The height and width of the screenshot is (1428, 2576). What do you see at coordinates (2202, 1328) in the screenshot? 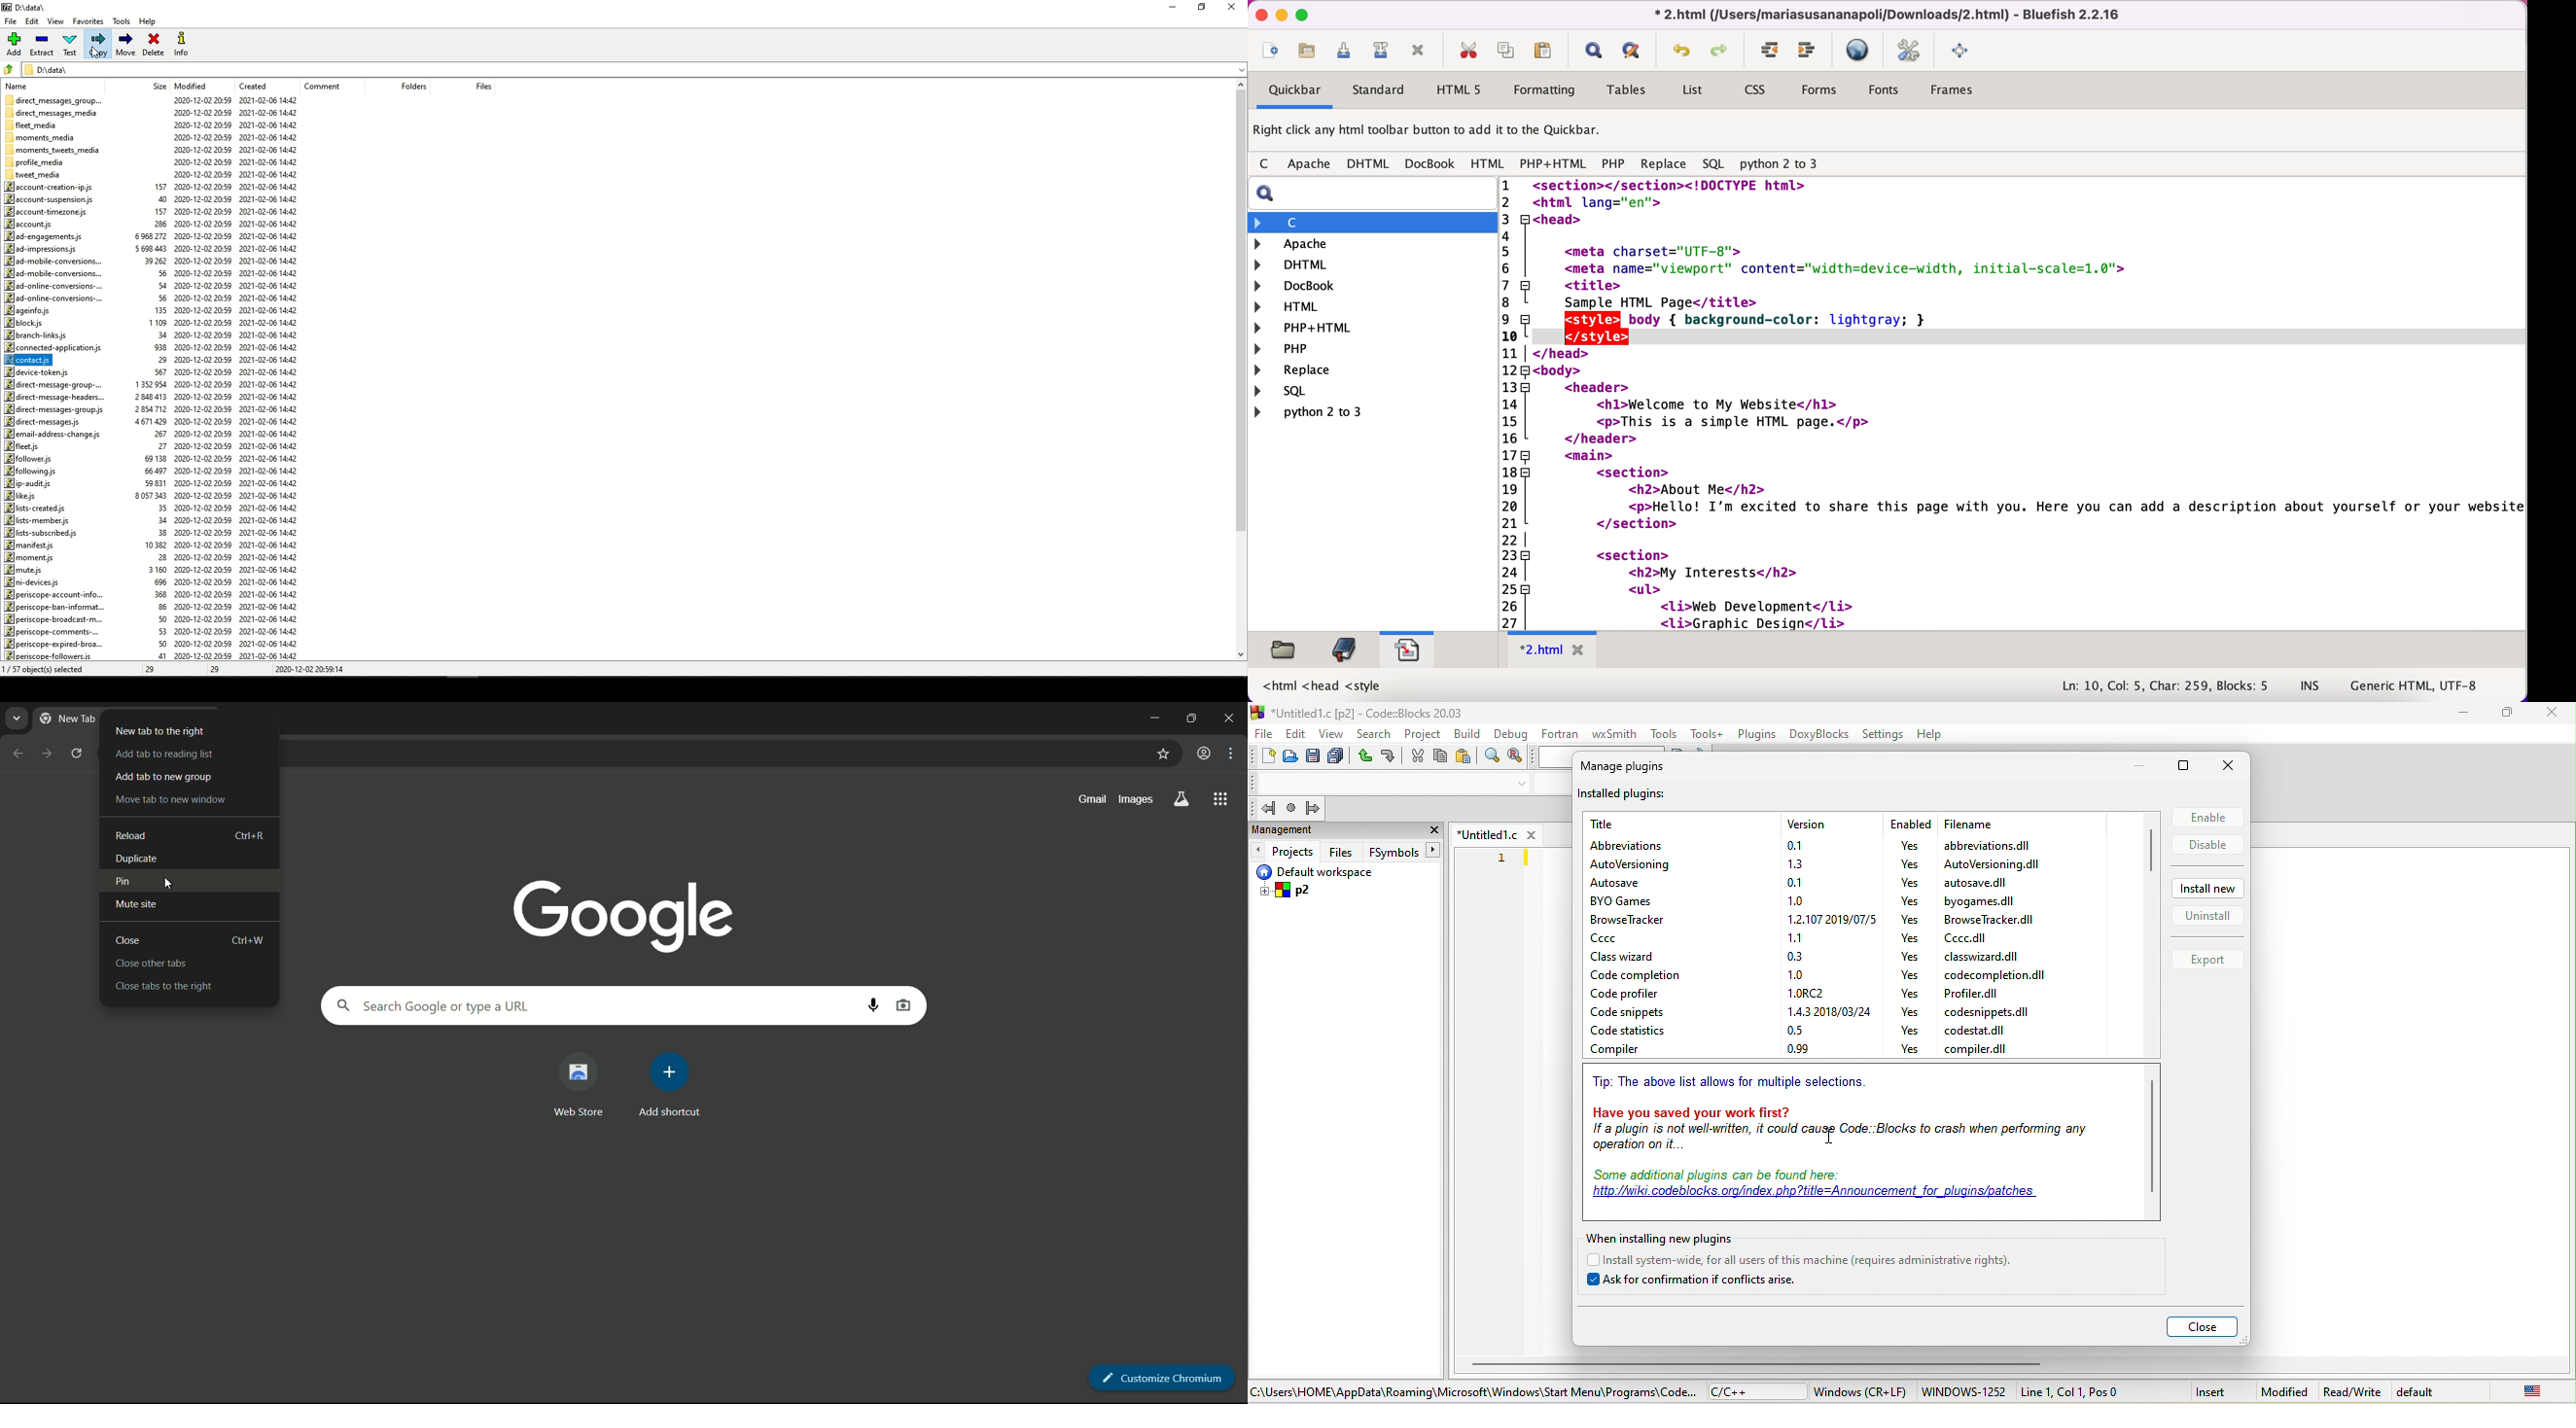
I see `close` at bounding box center [2202, 1328].